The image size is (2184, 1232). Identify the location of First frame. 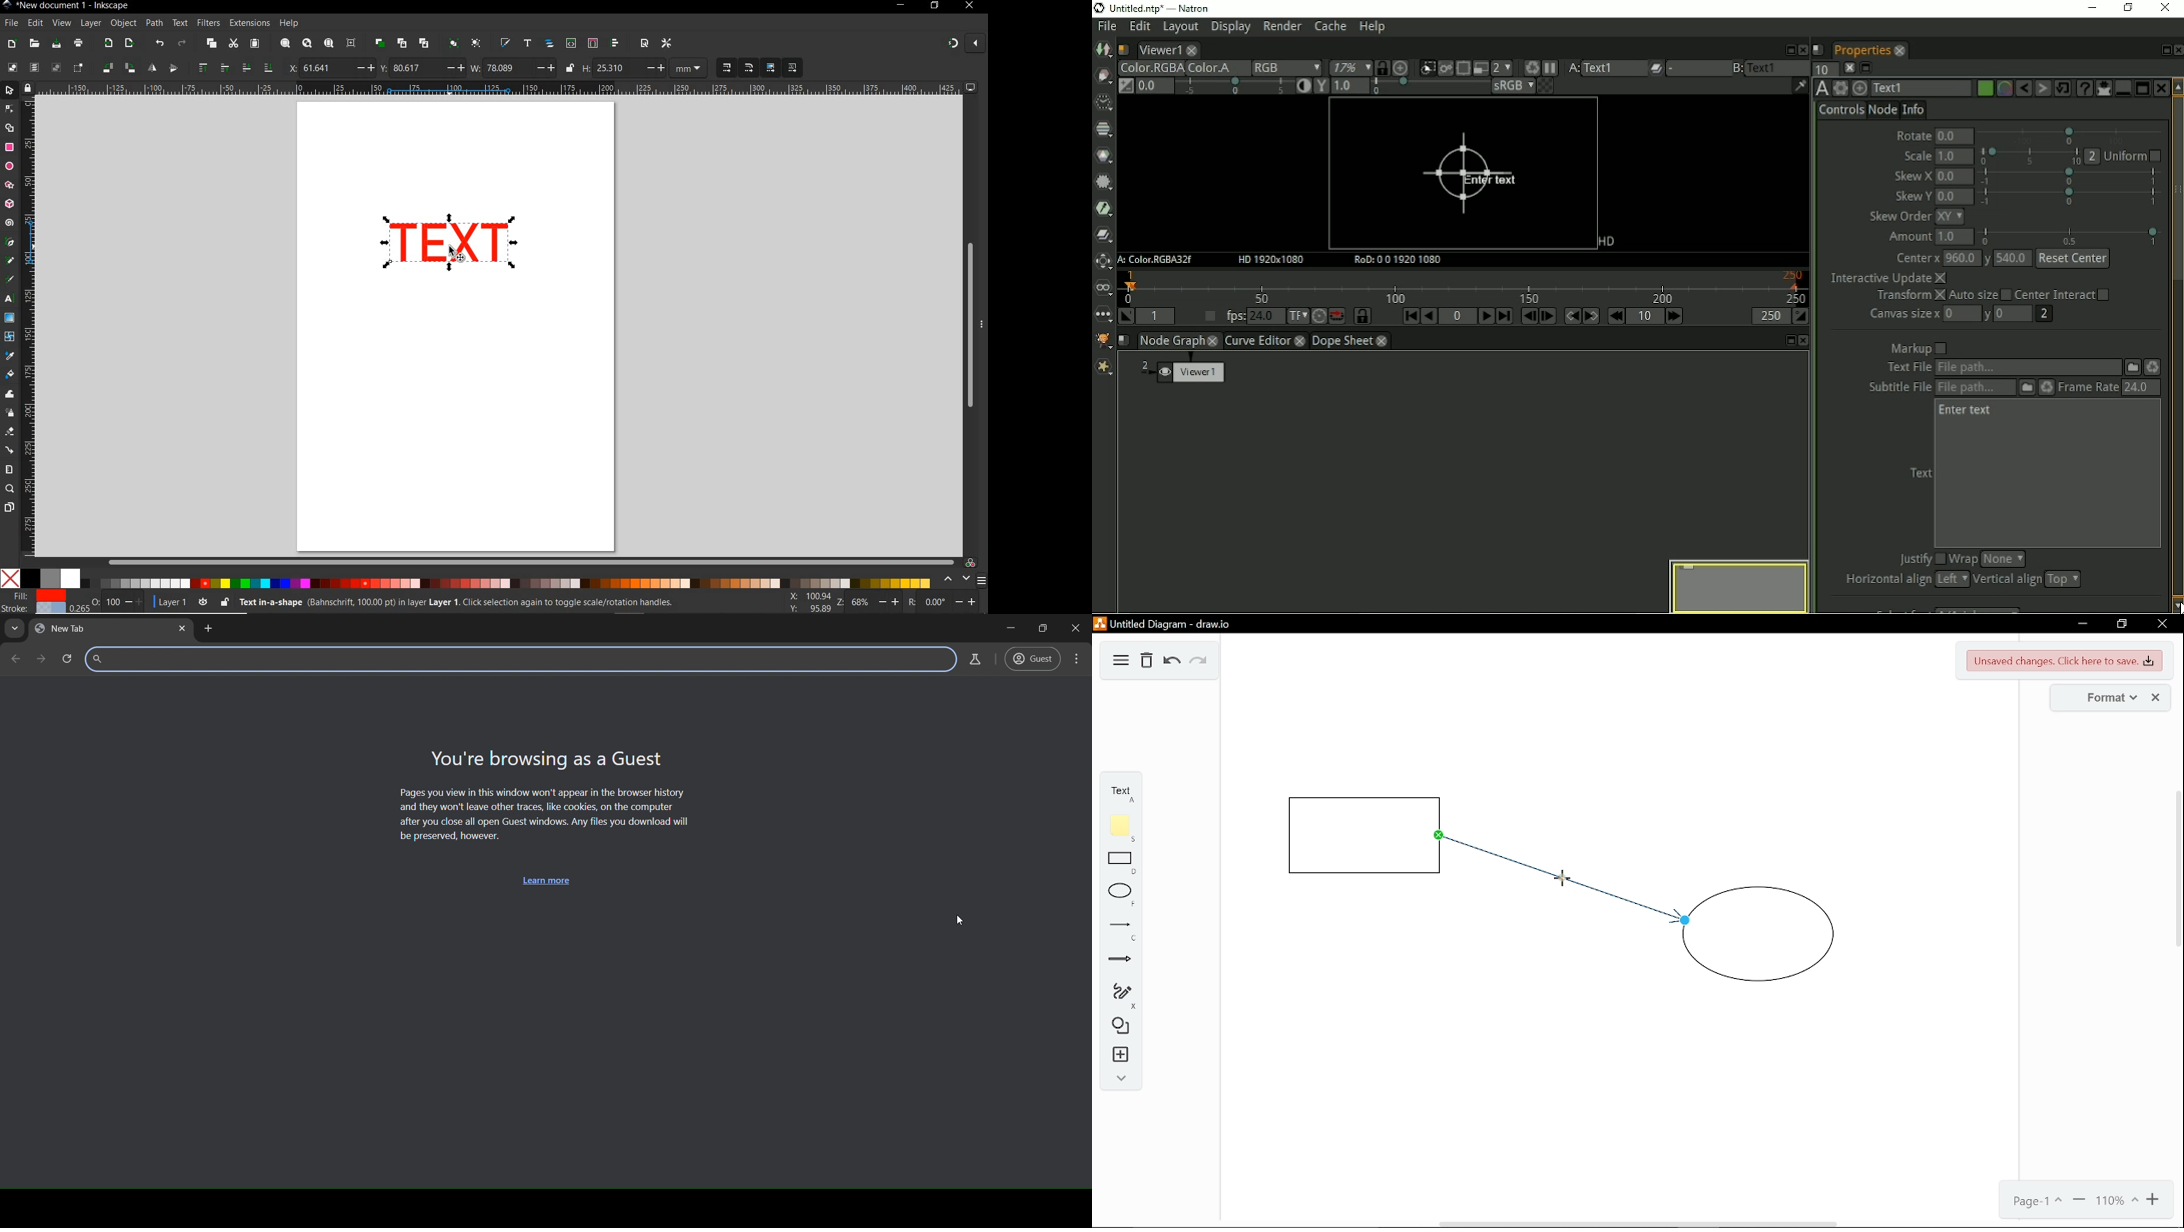
(1411, 316).